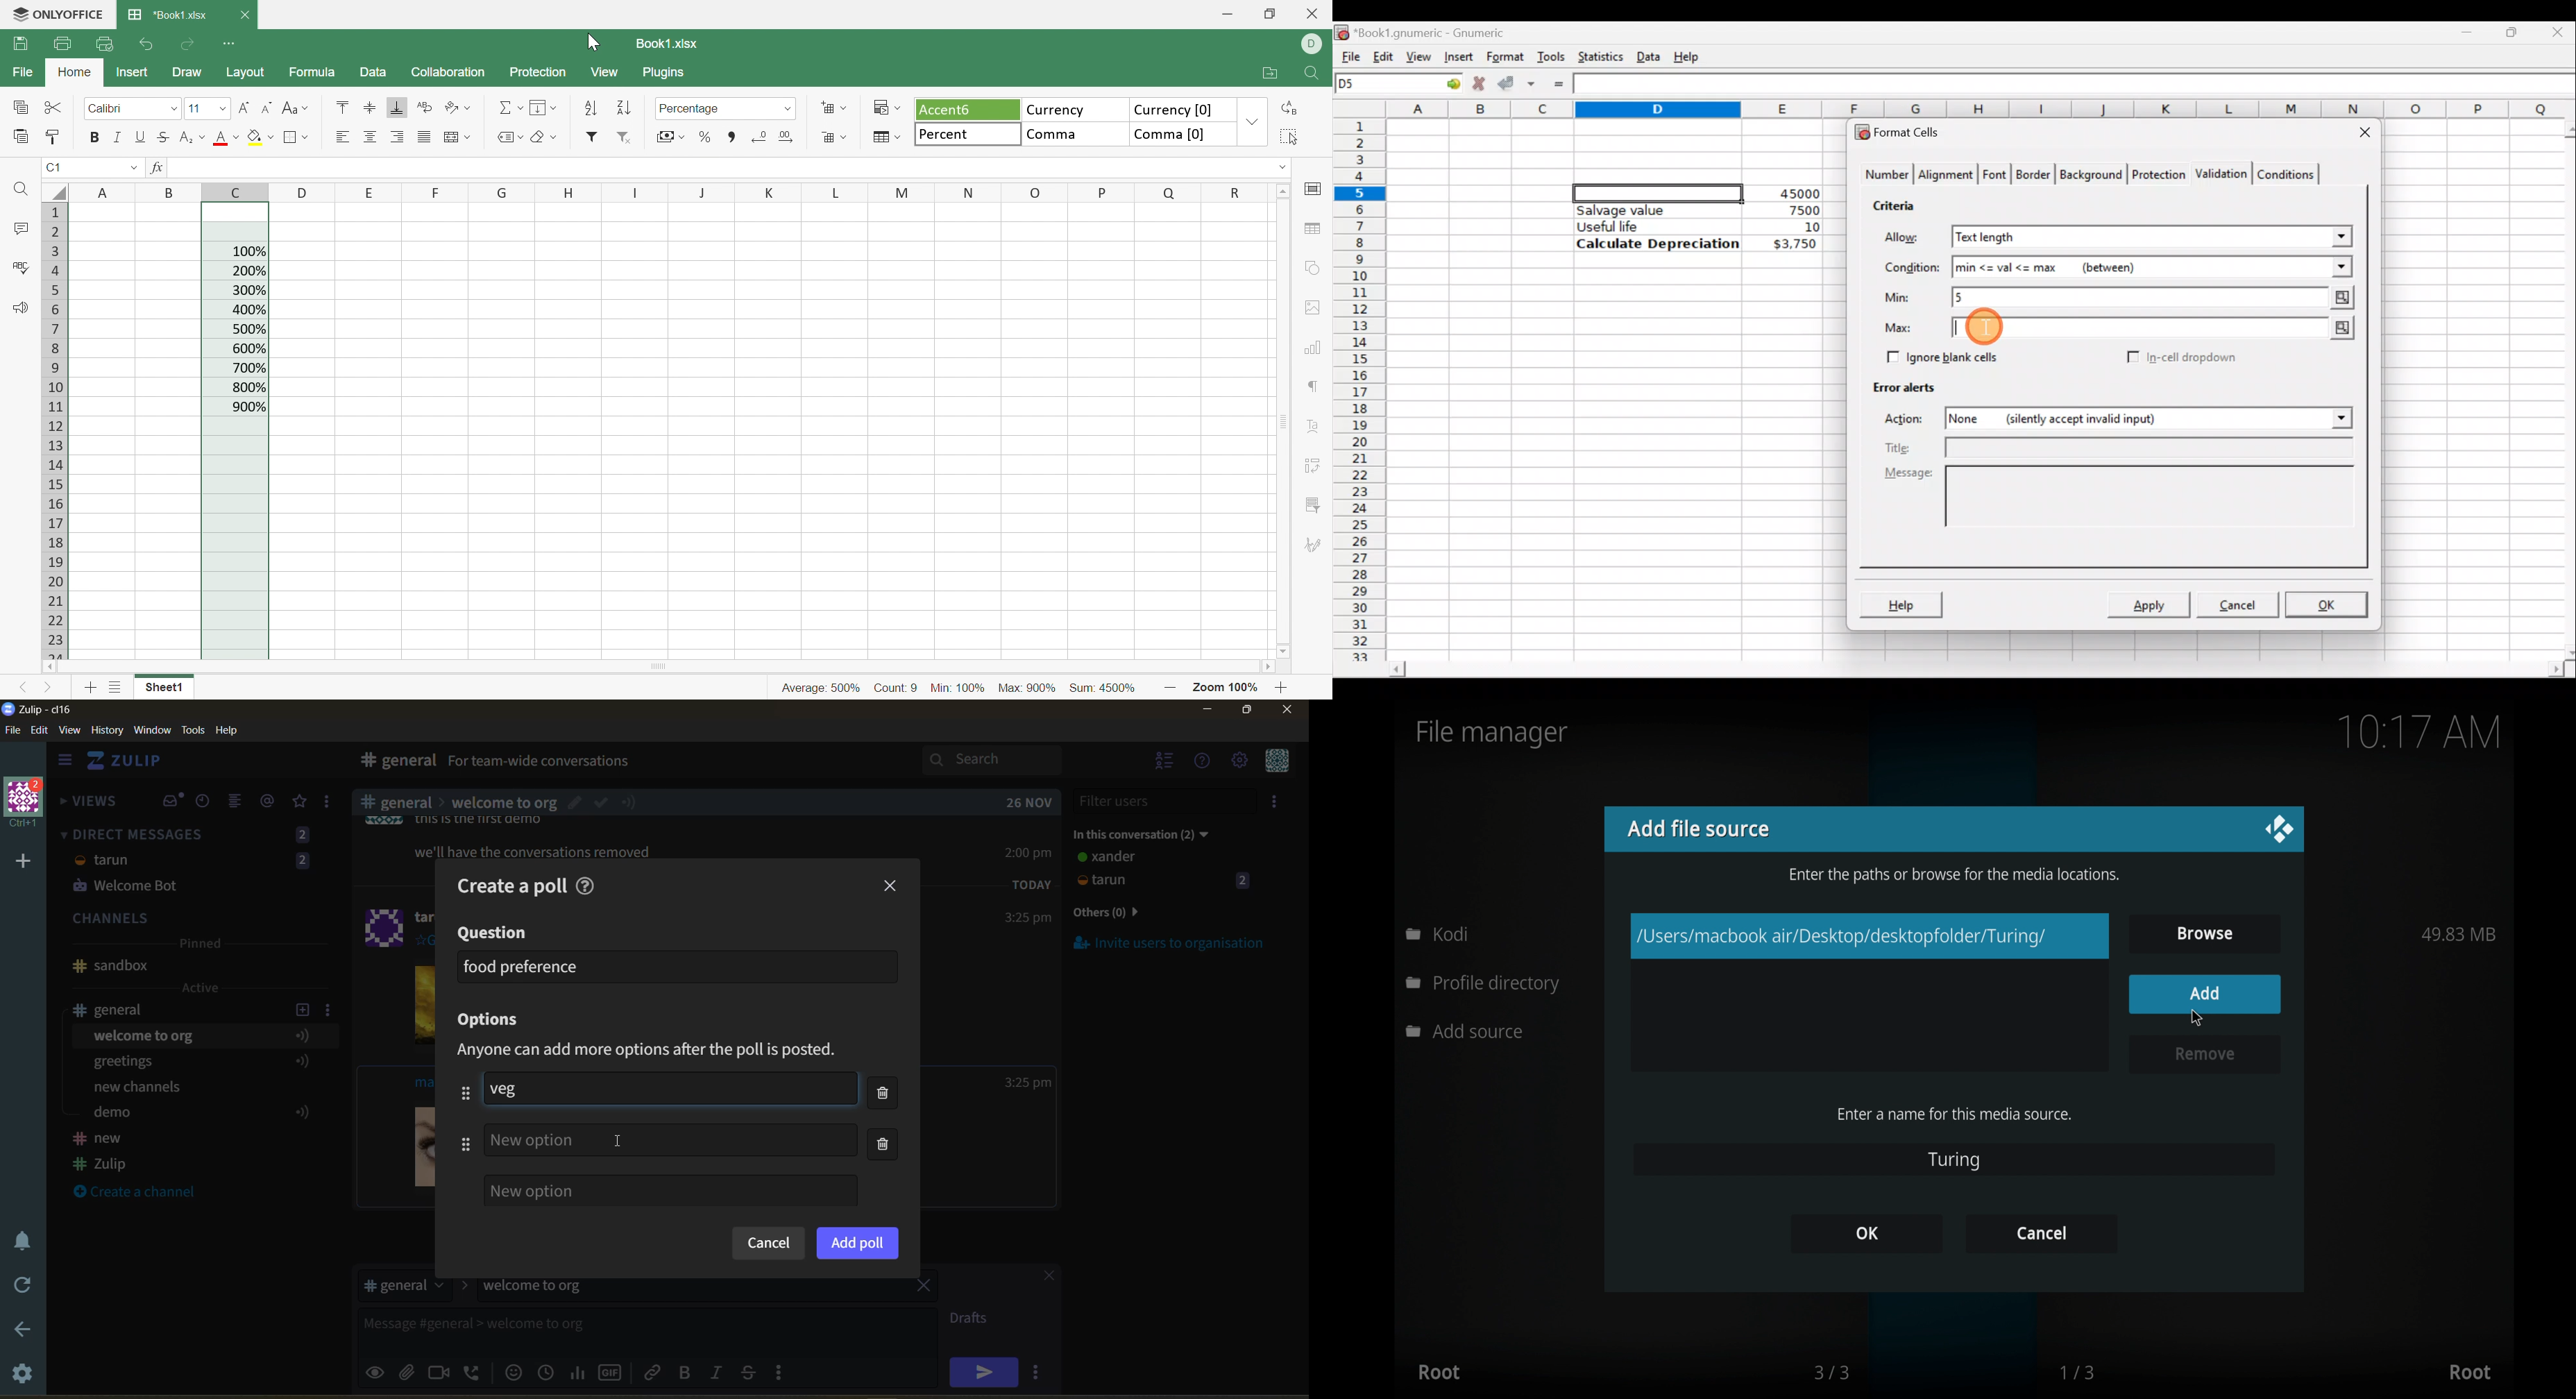 This screenshot has height=1400, width=2576. Describe the element at coordinates (369, 107) in the screenshot. I see `Align Middle` at that location.